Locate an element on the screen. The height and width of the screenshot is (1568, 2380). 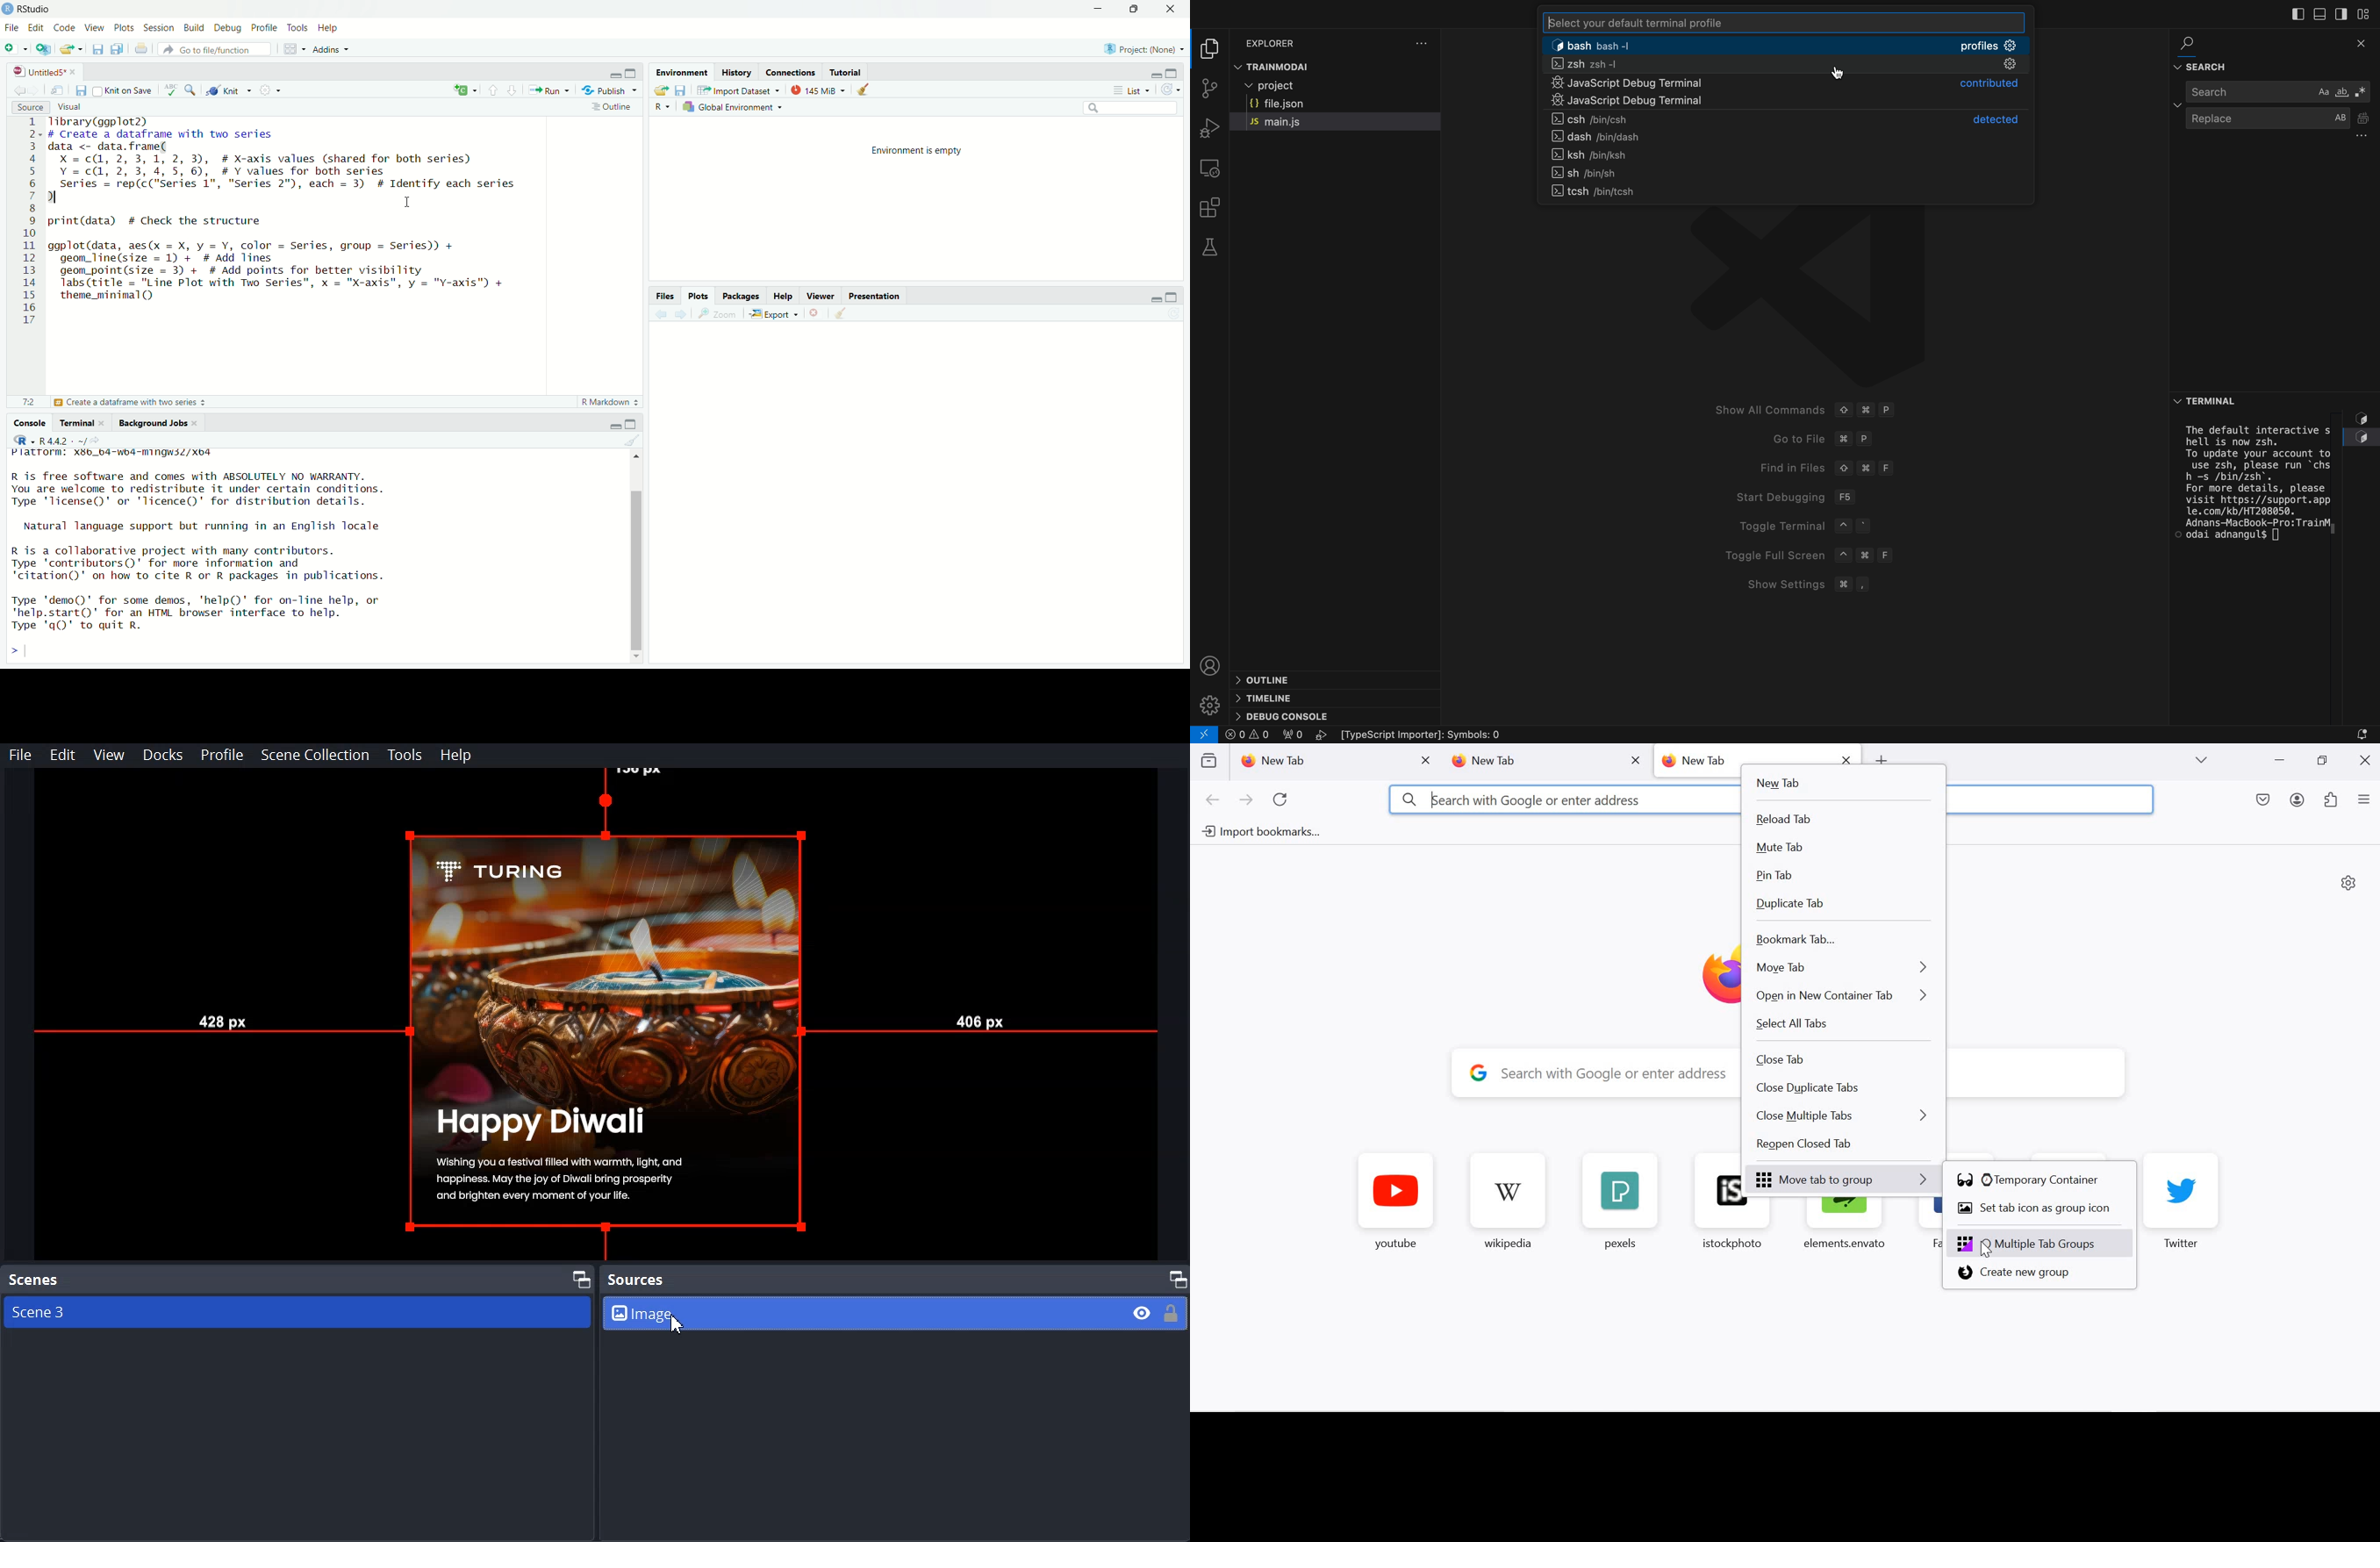
Go back to the previous source selection is located at coordinates (18, 89).